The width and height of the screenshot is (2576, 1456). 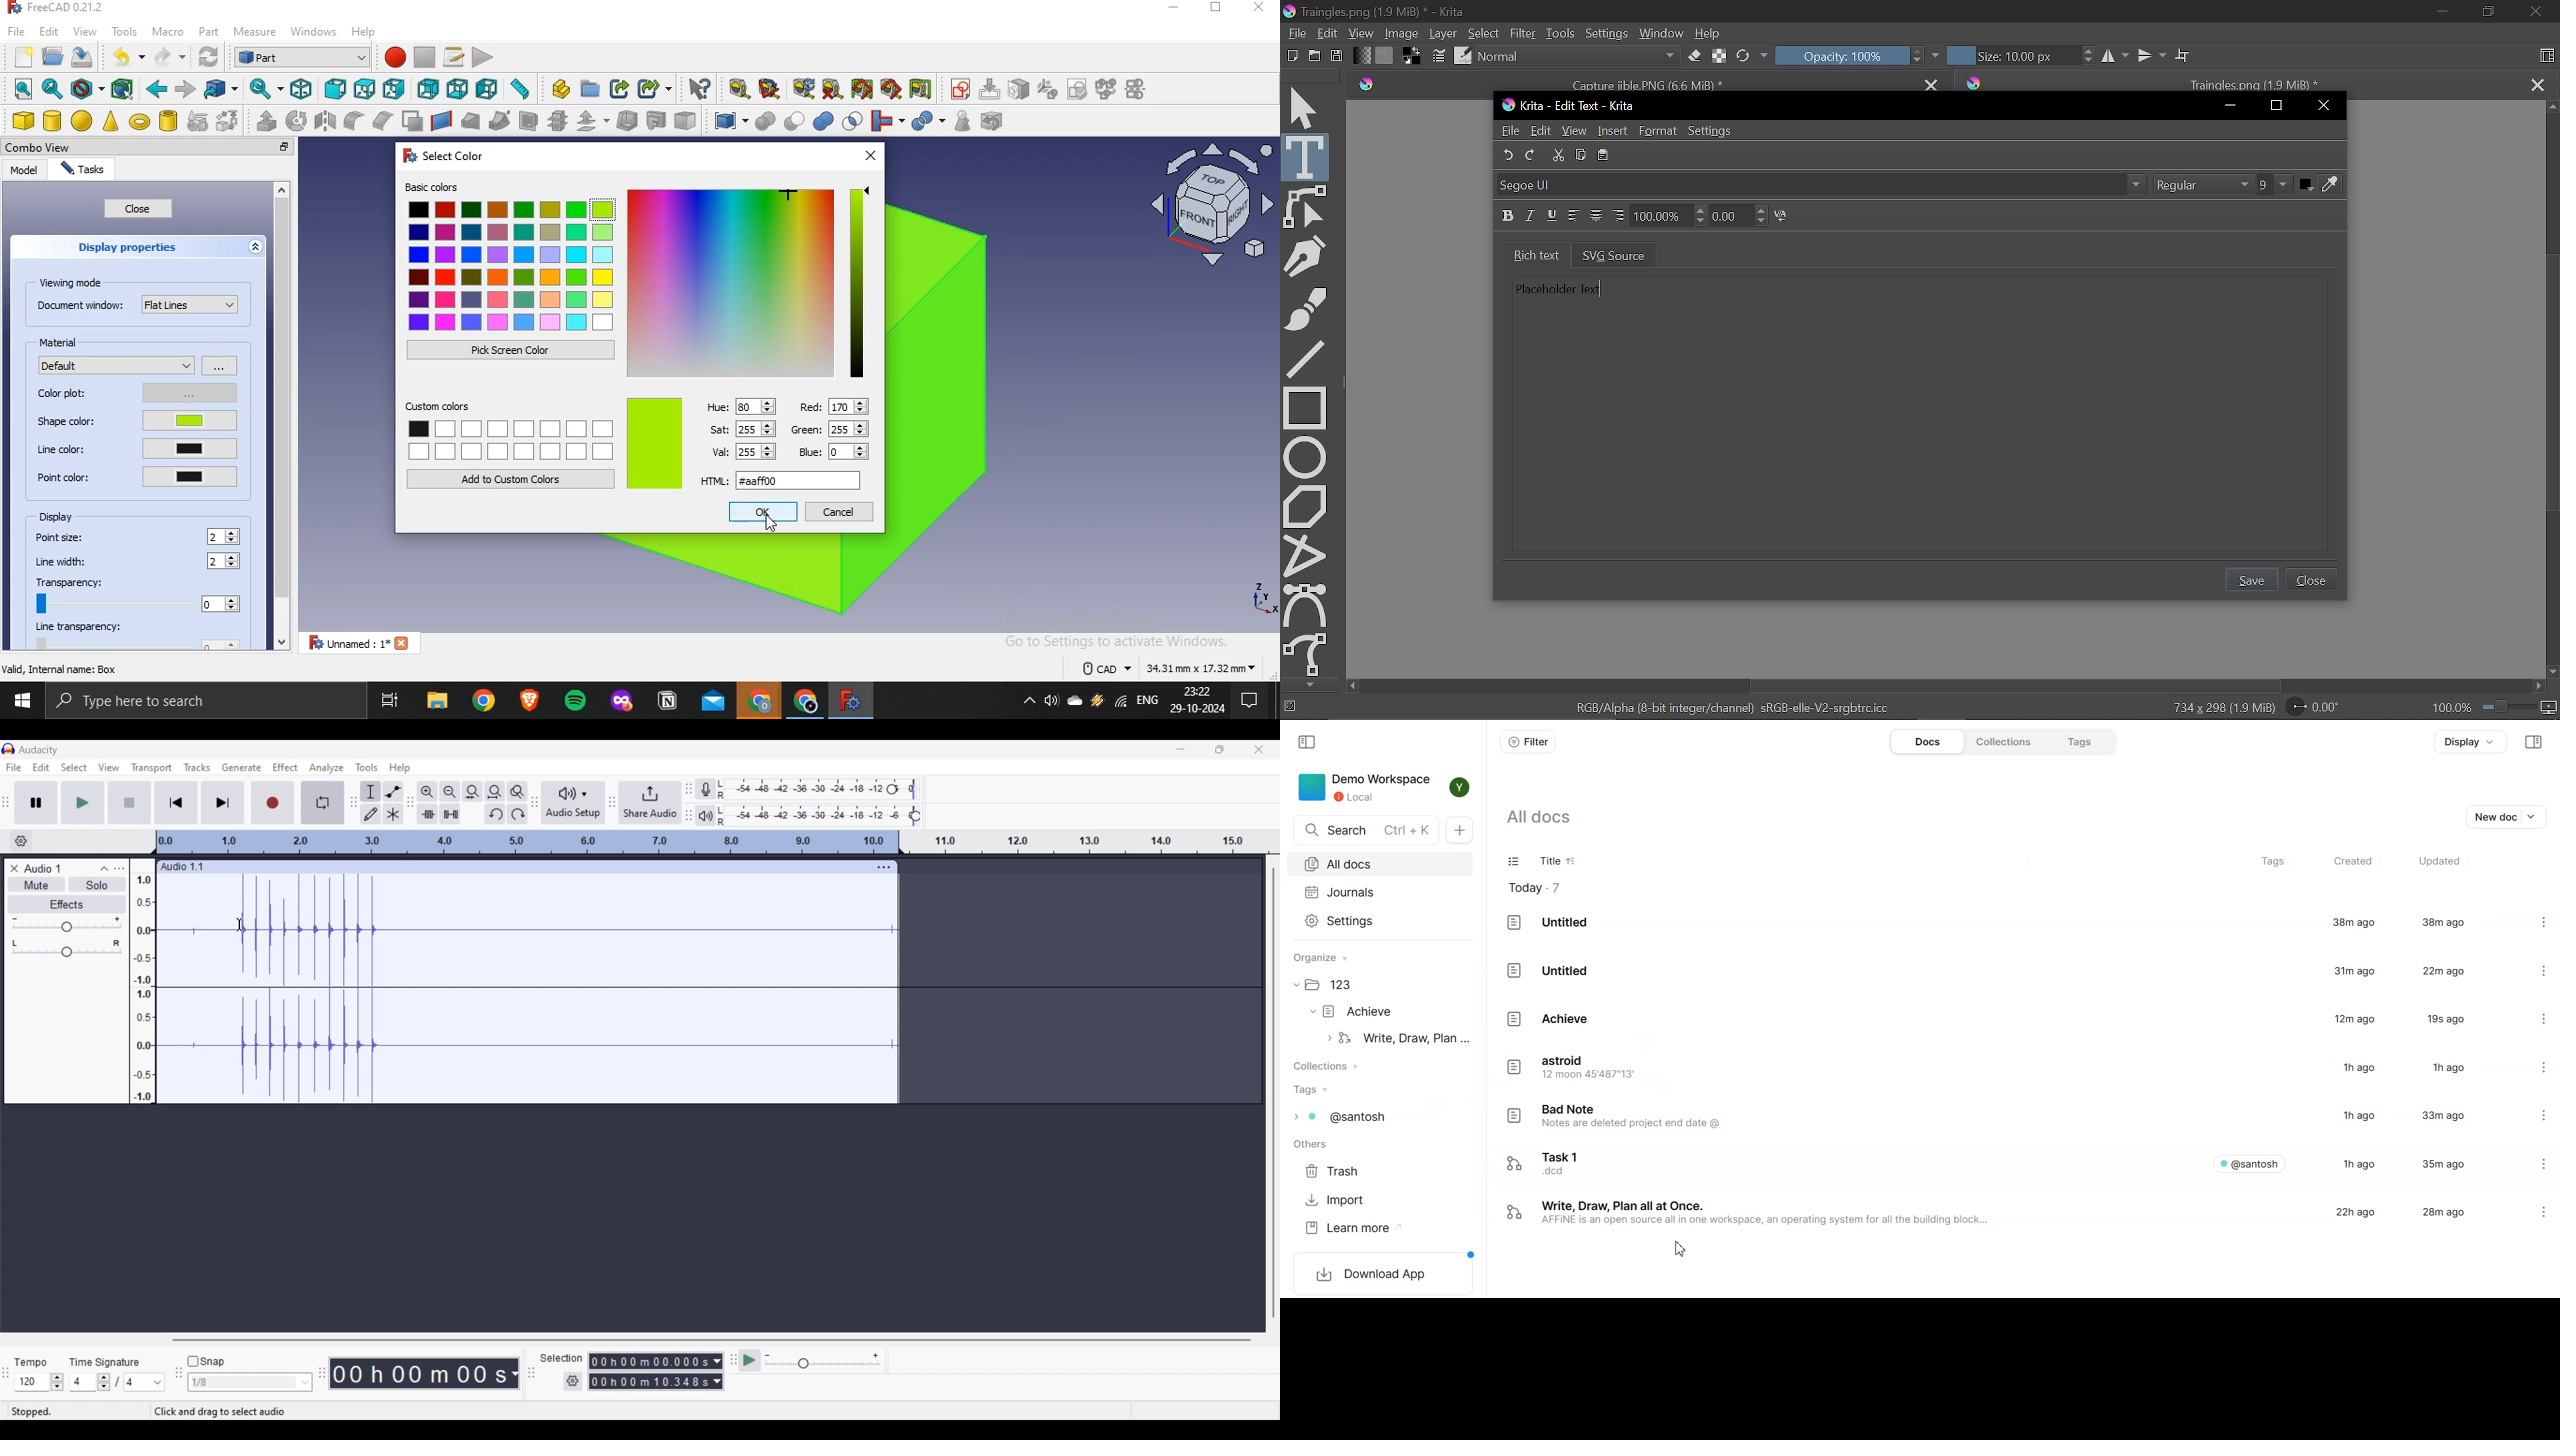 I want to click on 9, so click(x=2274, y=186).